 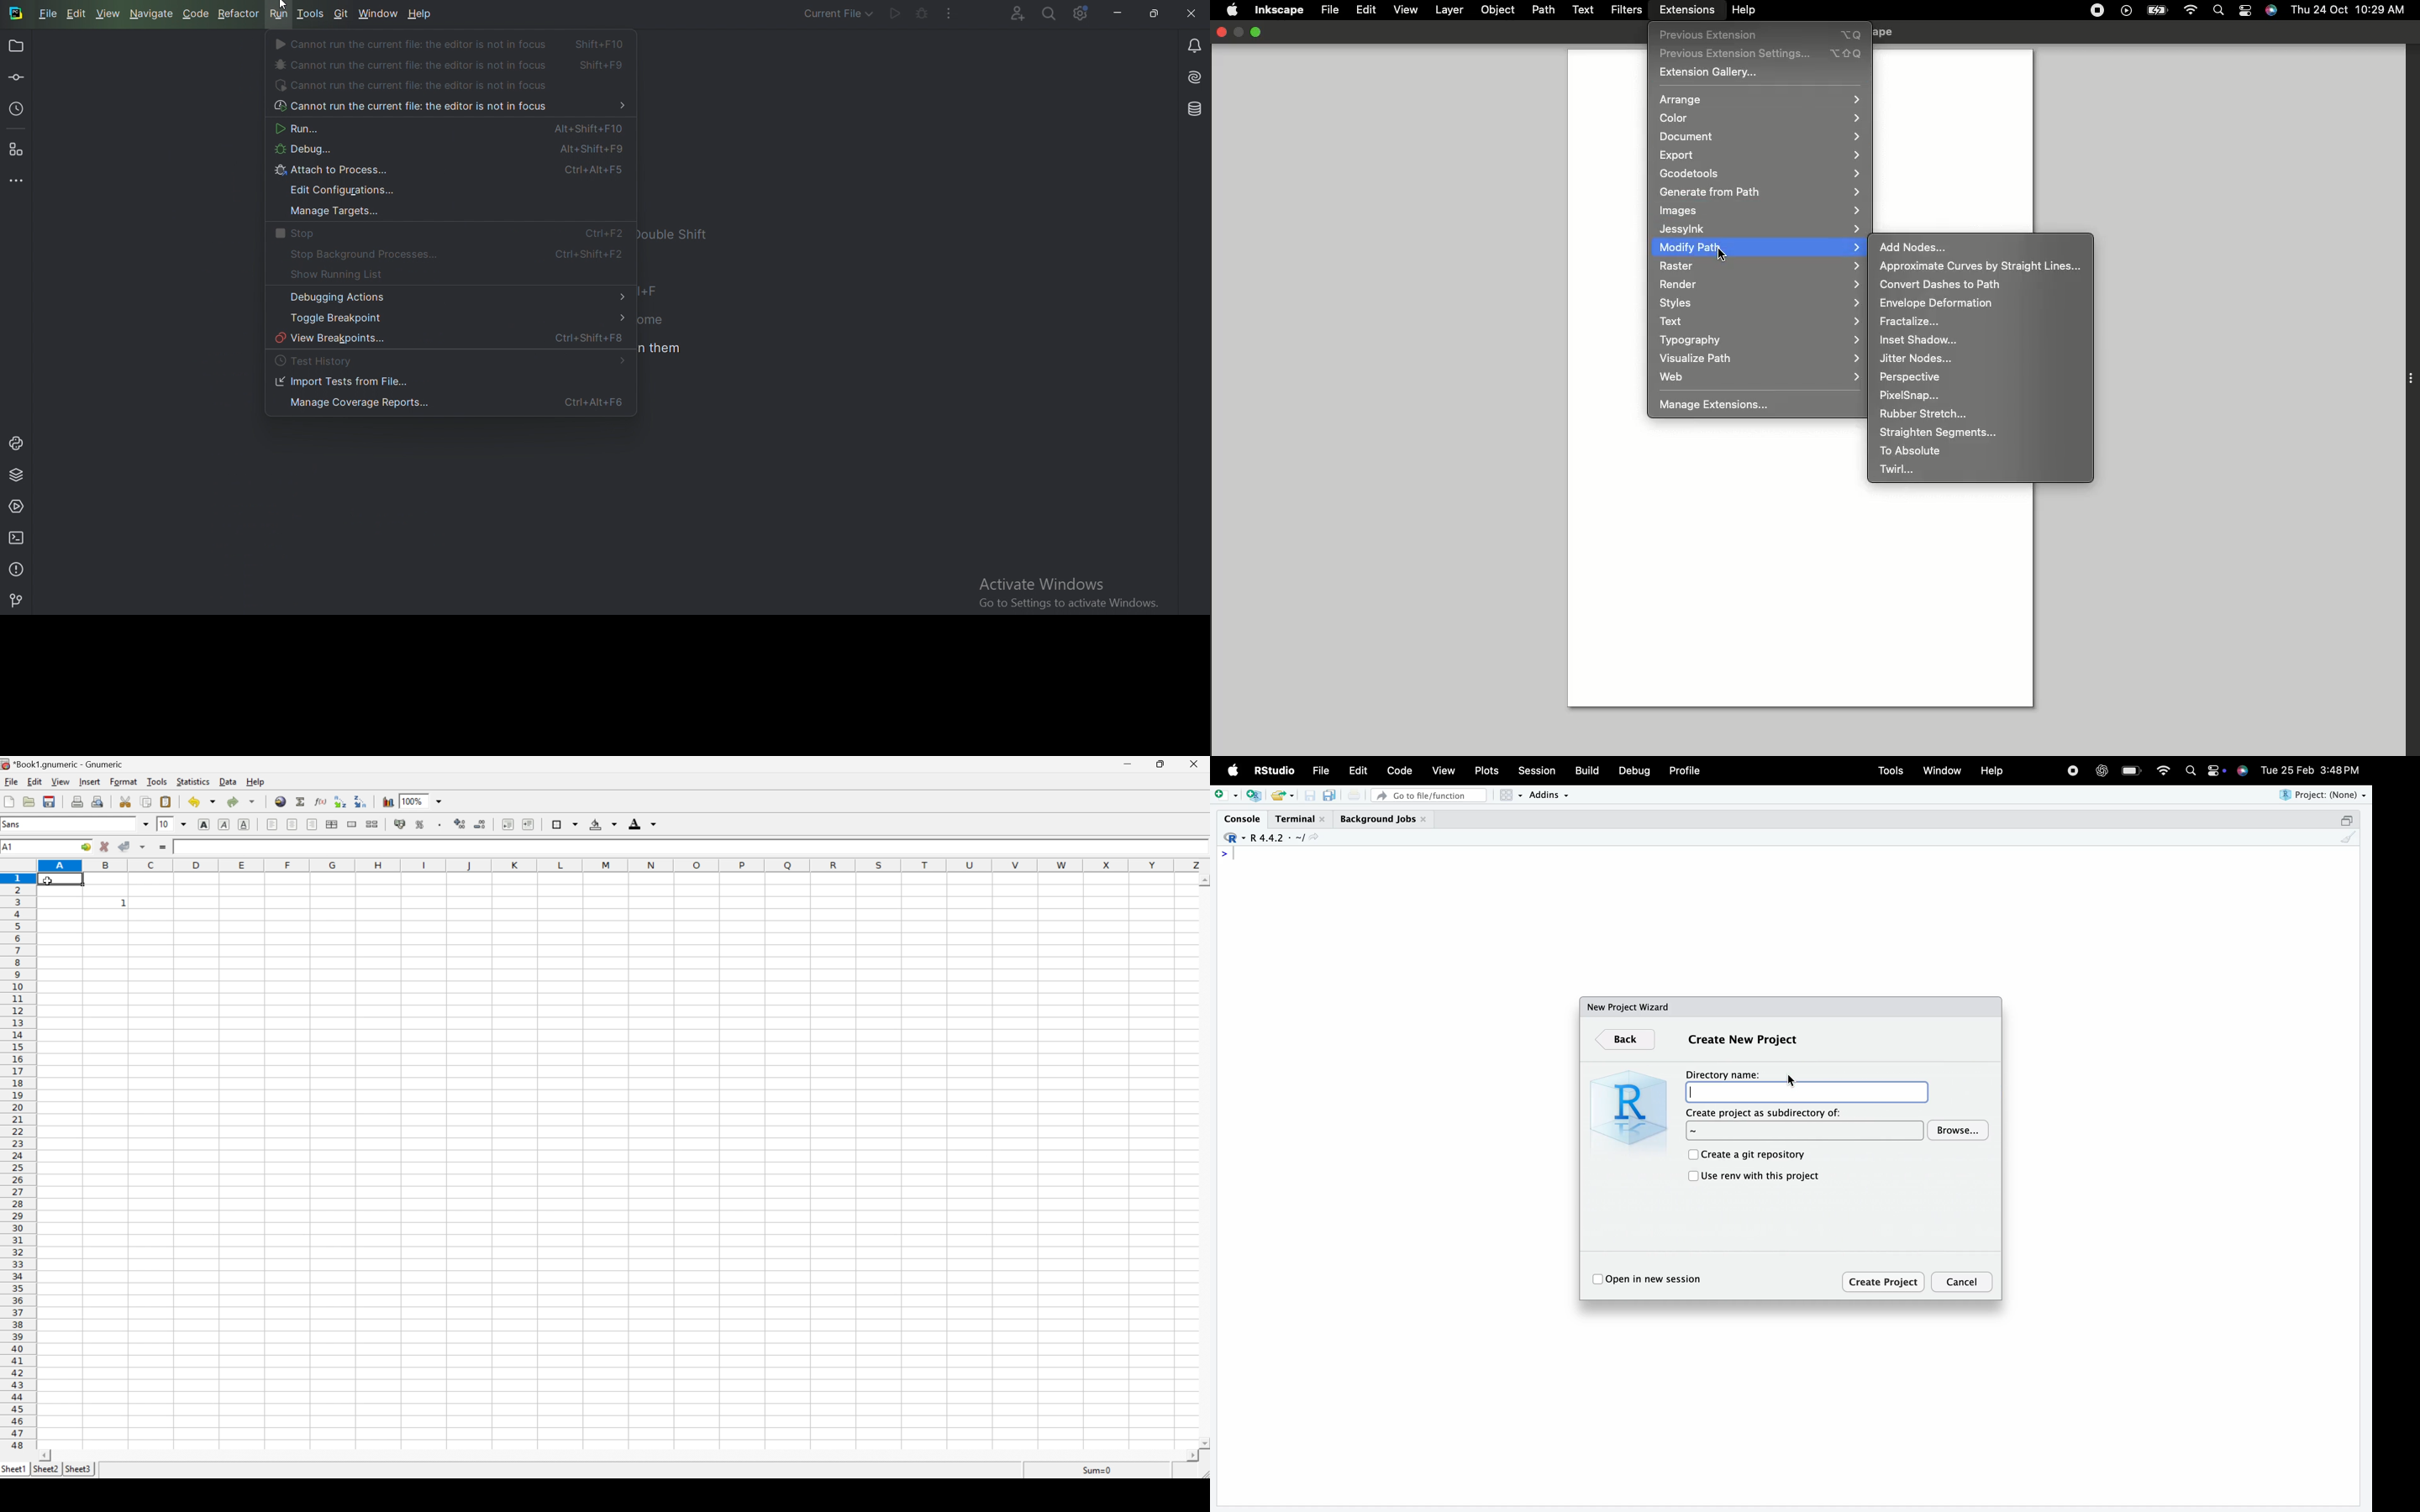 What do you see at coordinates (1807, 1092) in the screenshot?
I see `Directory name:` at bounding box center [1807, 1092].